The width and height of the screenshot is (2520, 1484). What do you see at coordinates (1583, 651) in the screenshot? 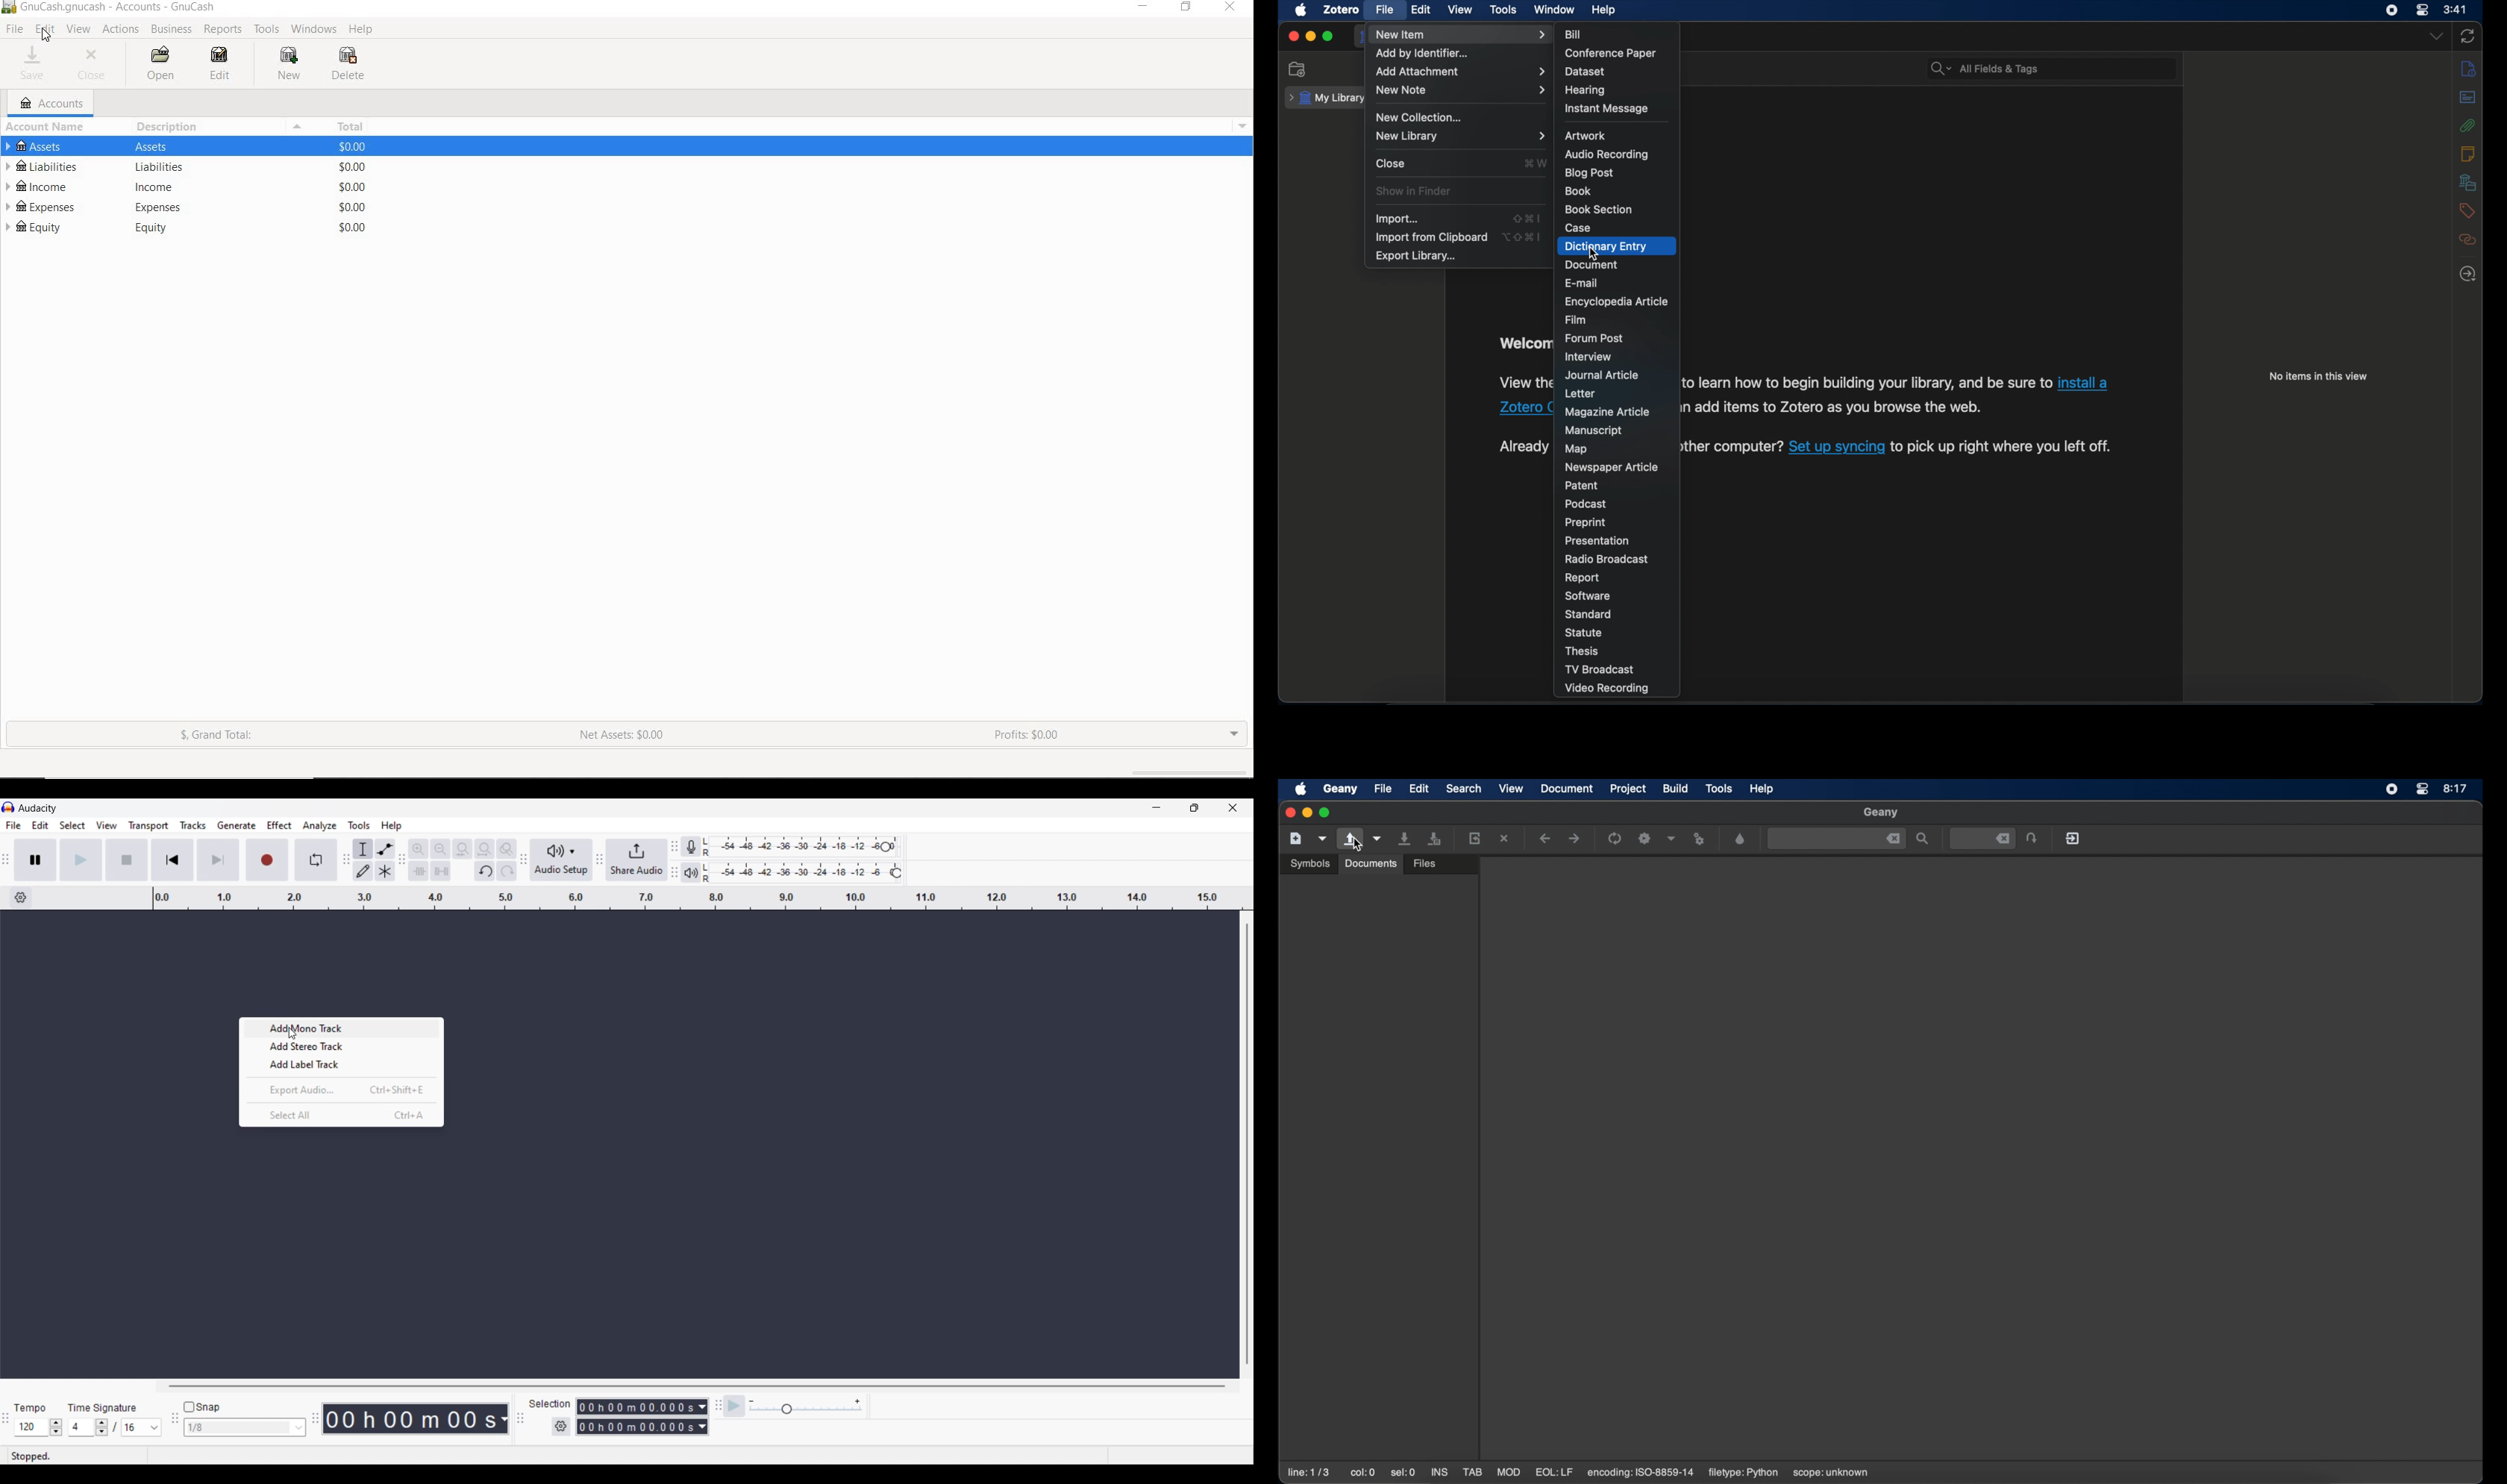
I see `thesis` at bounding box center [1583, 651].